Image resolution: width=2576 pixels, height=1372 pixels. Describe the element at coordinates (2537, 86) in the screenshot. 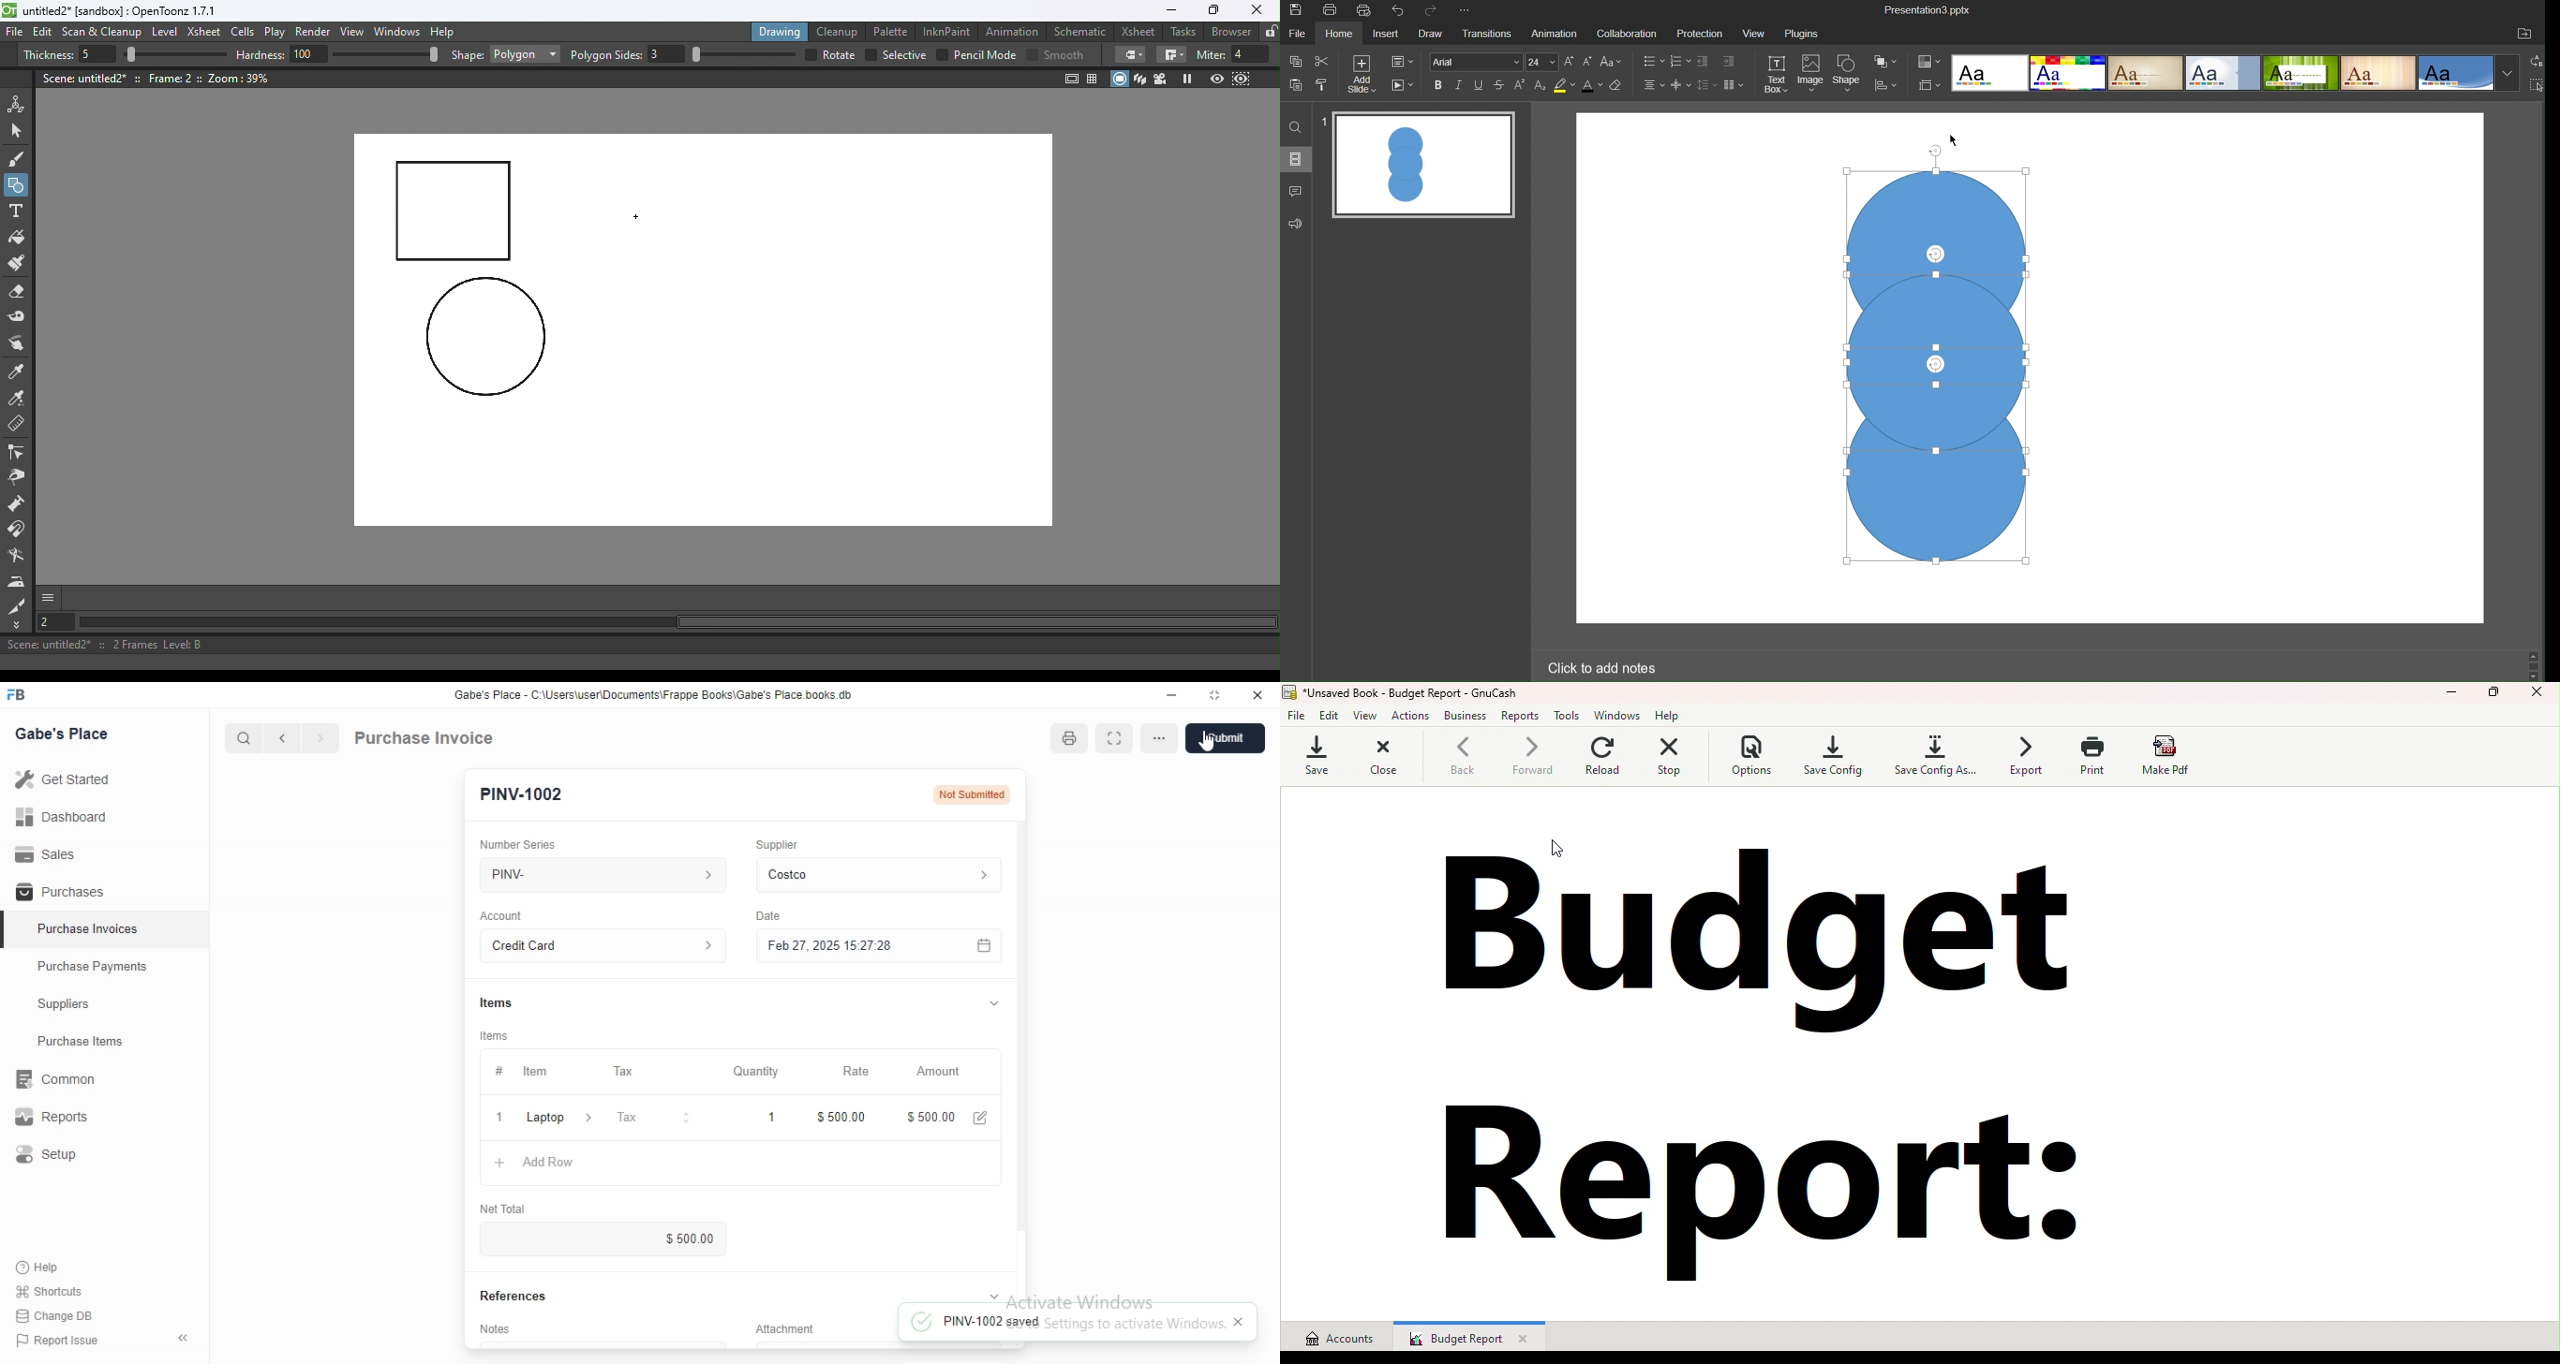

I see `Select All` at that location.